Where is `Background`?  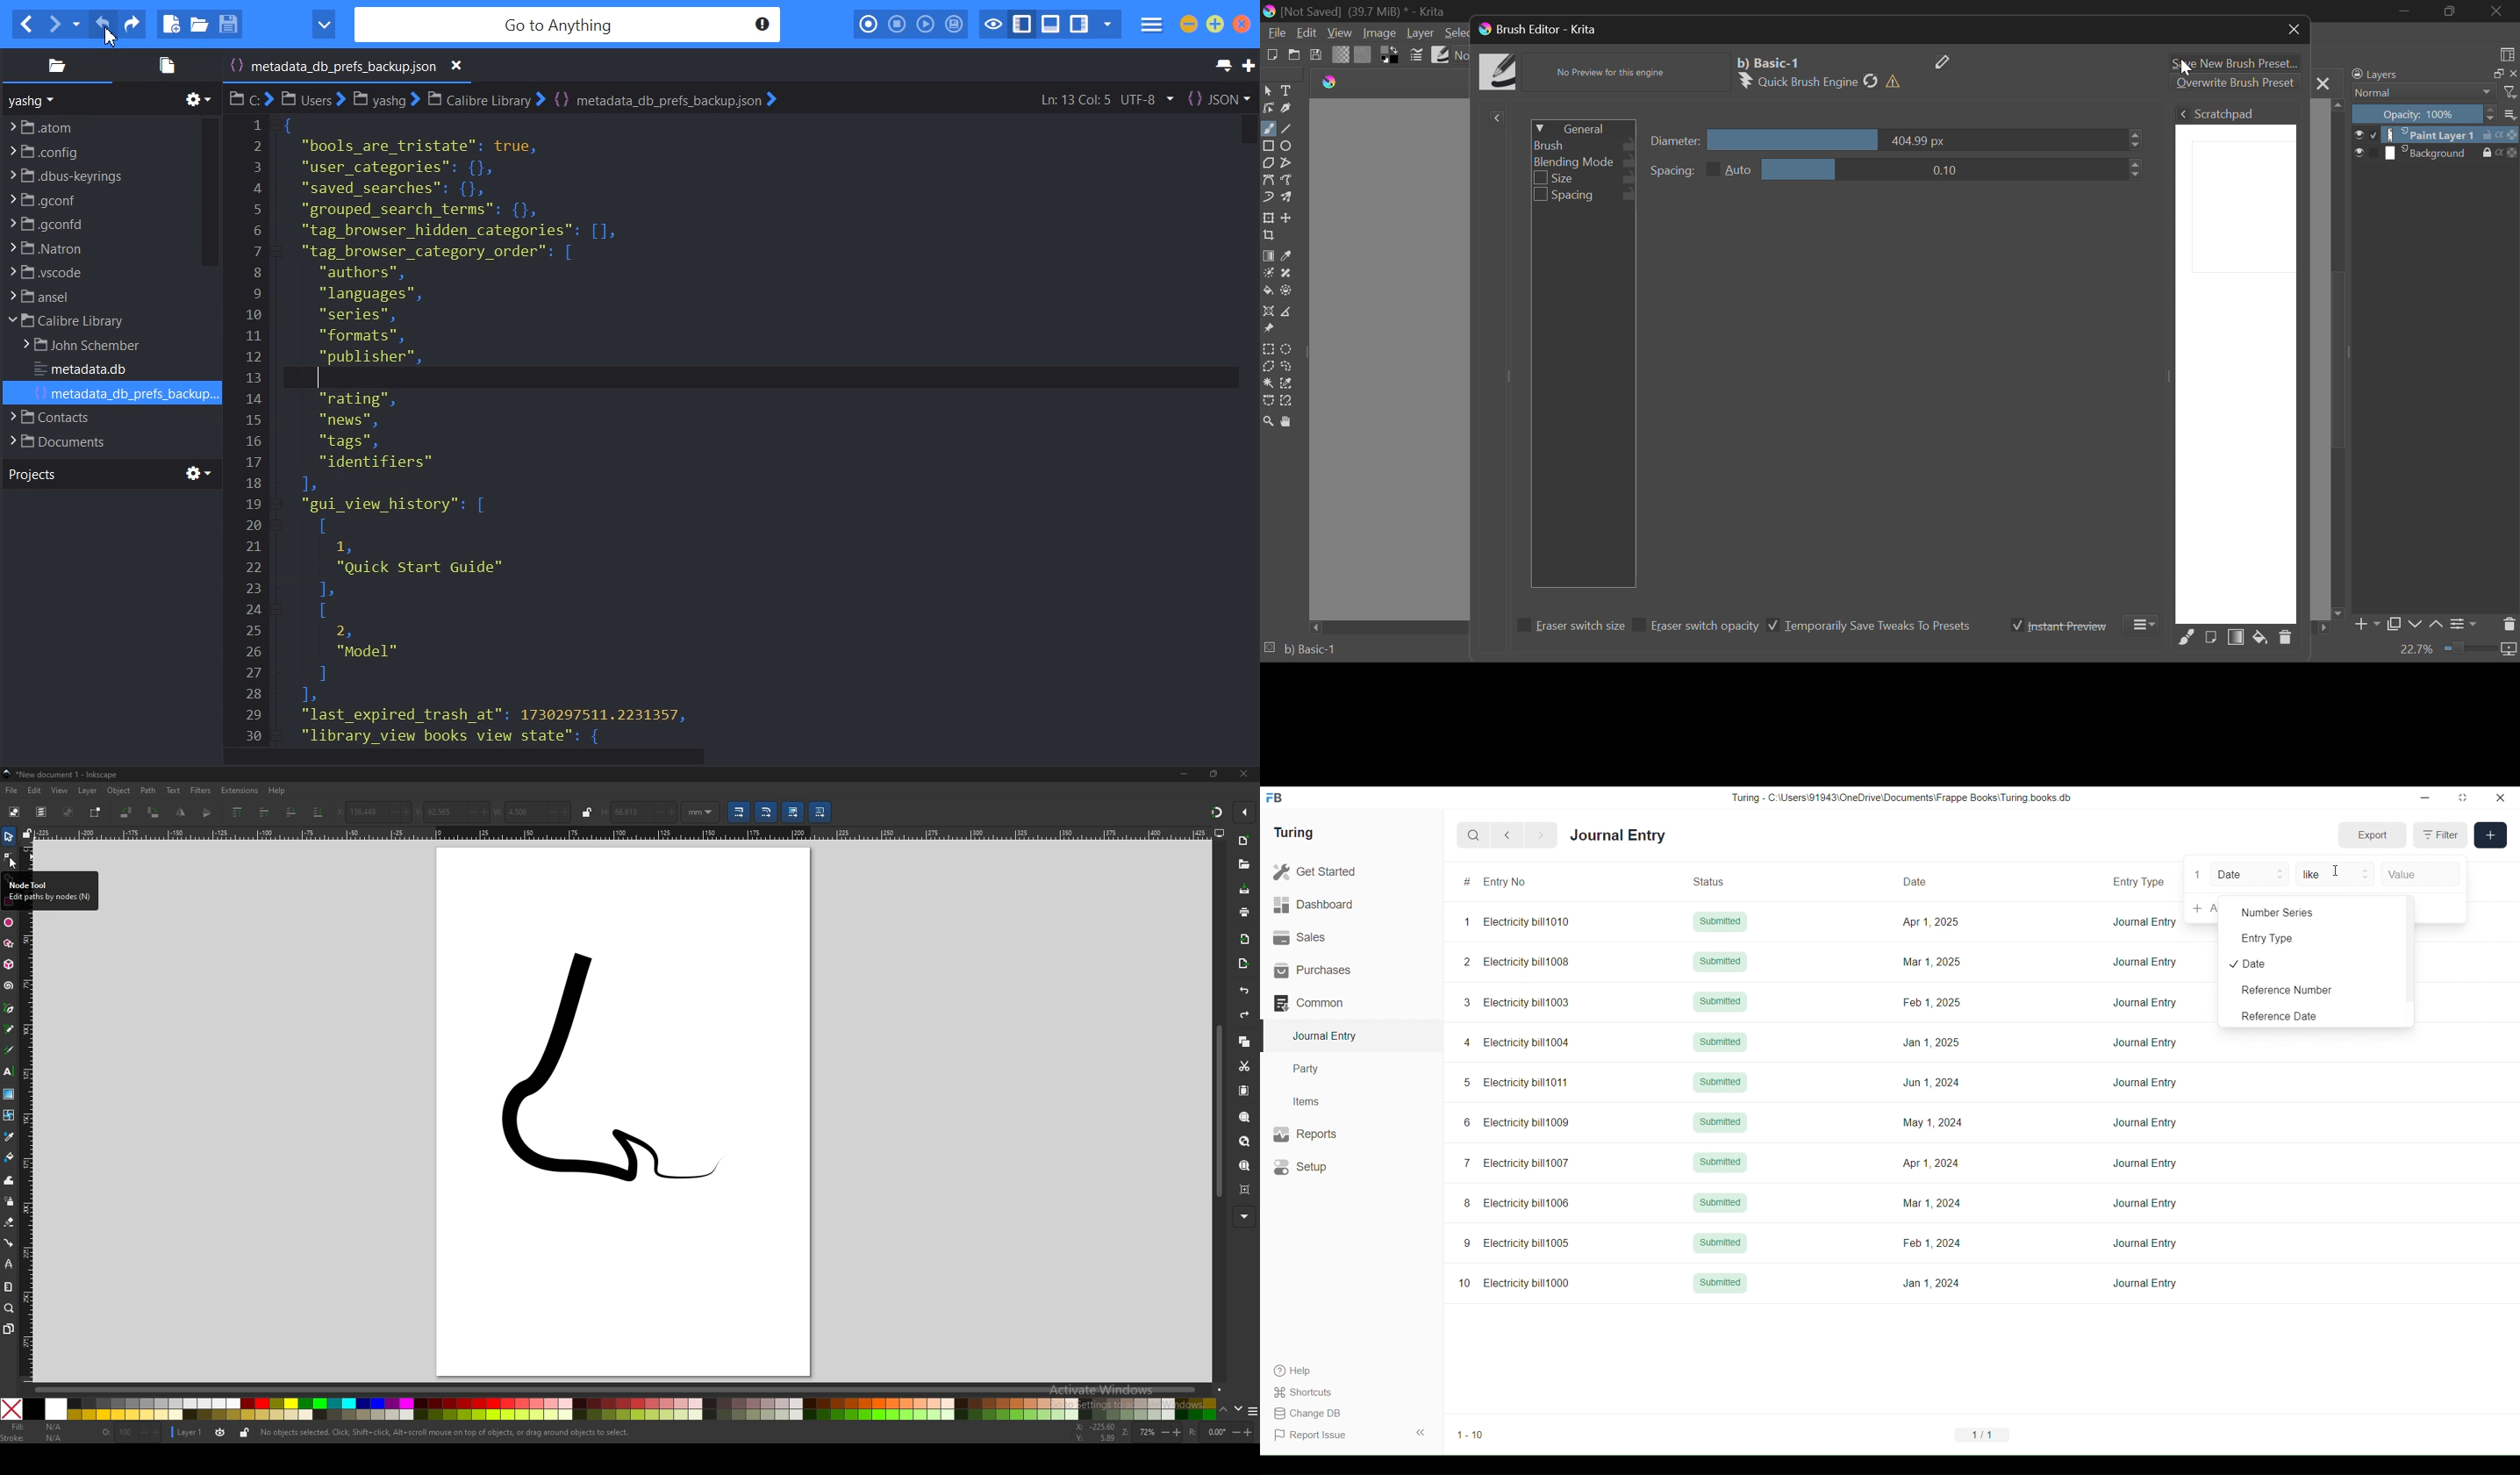
Background is located at coordinates (2436, 153).